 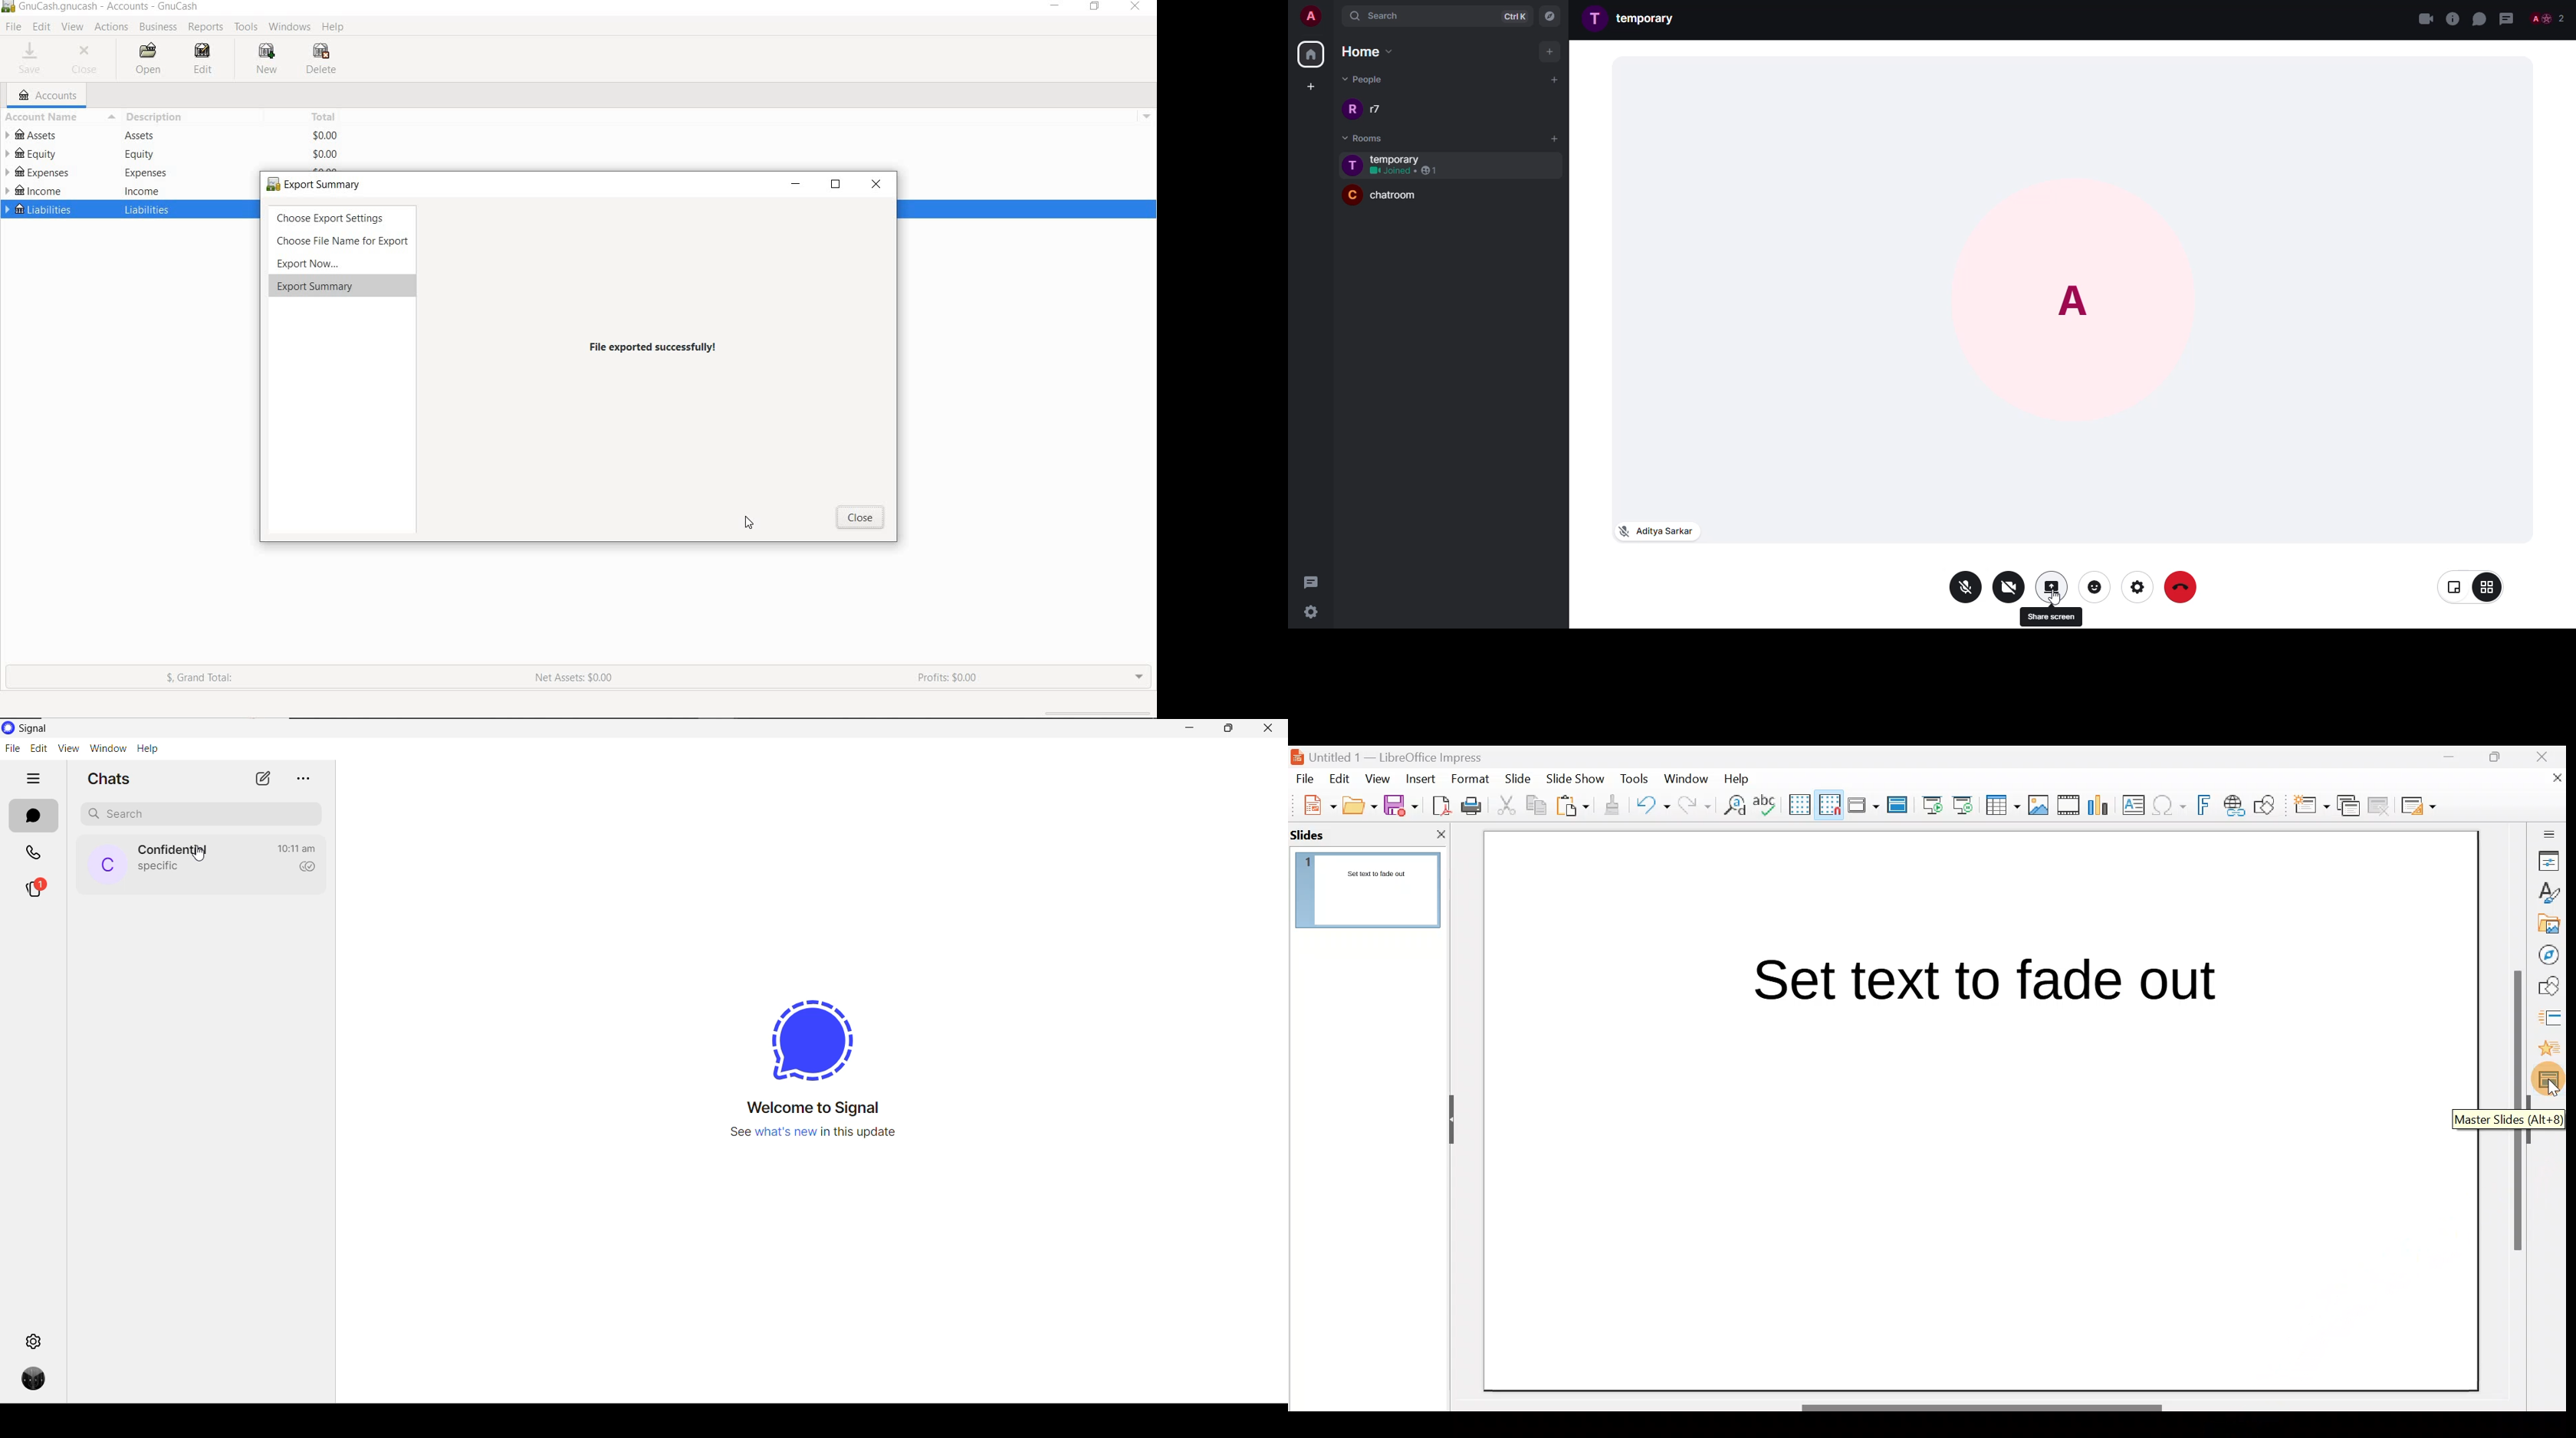 I want to click on Gallery, so click(x=2550, y=926).